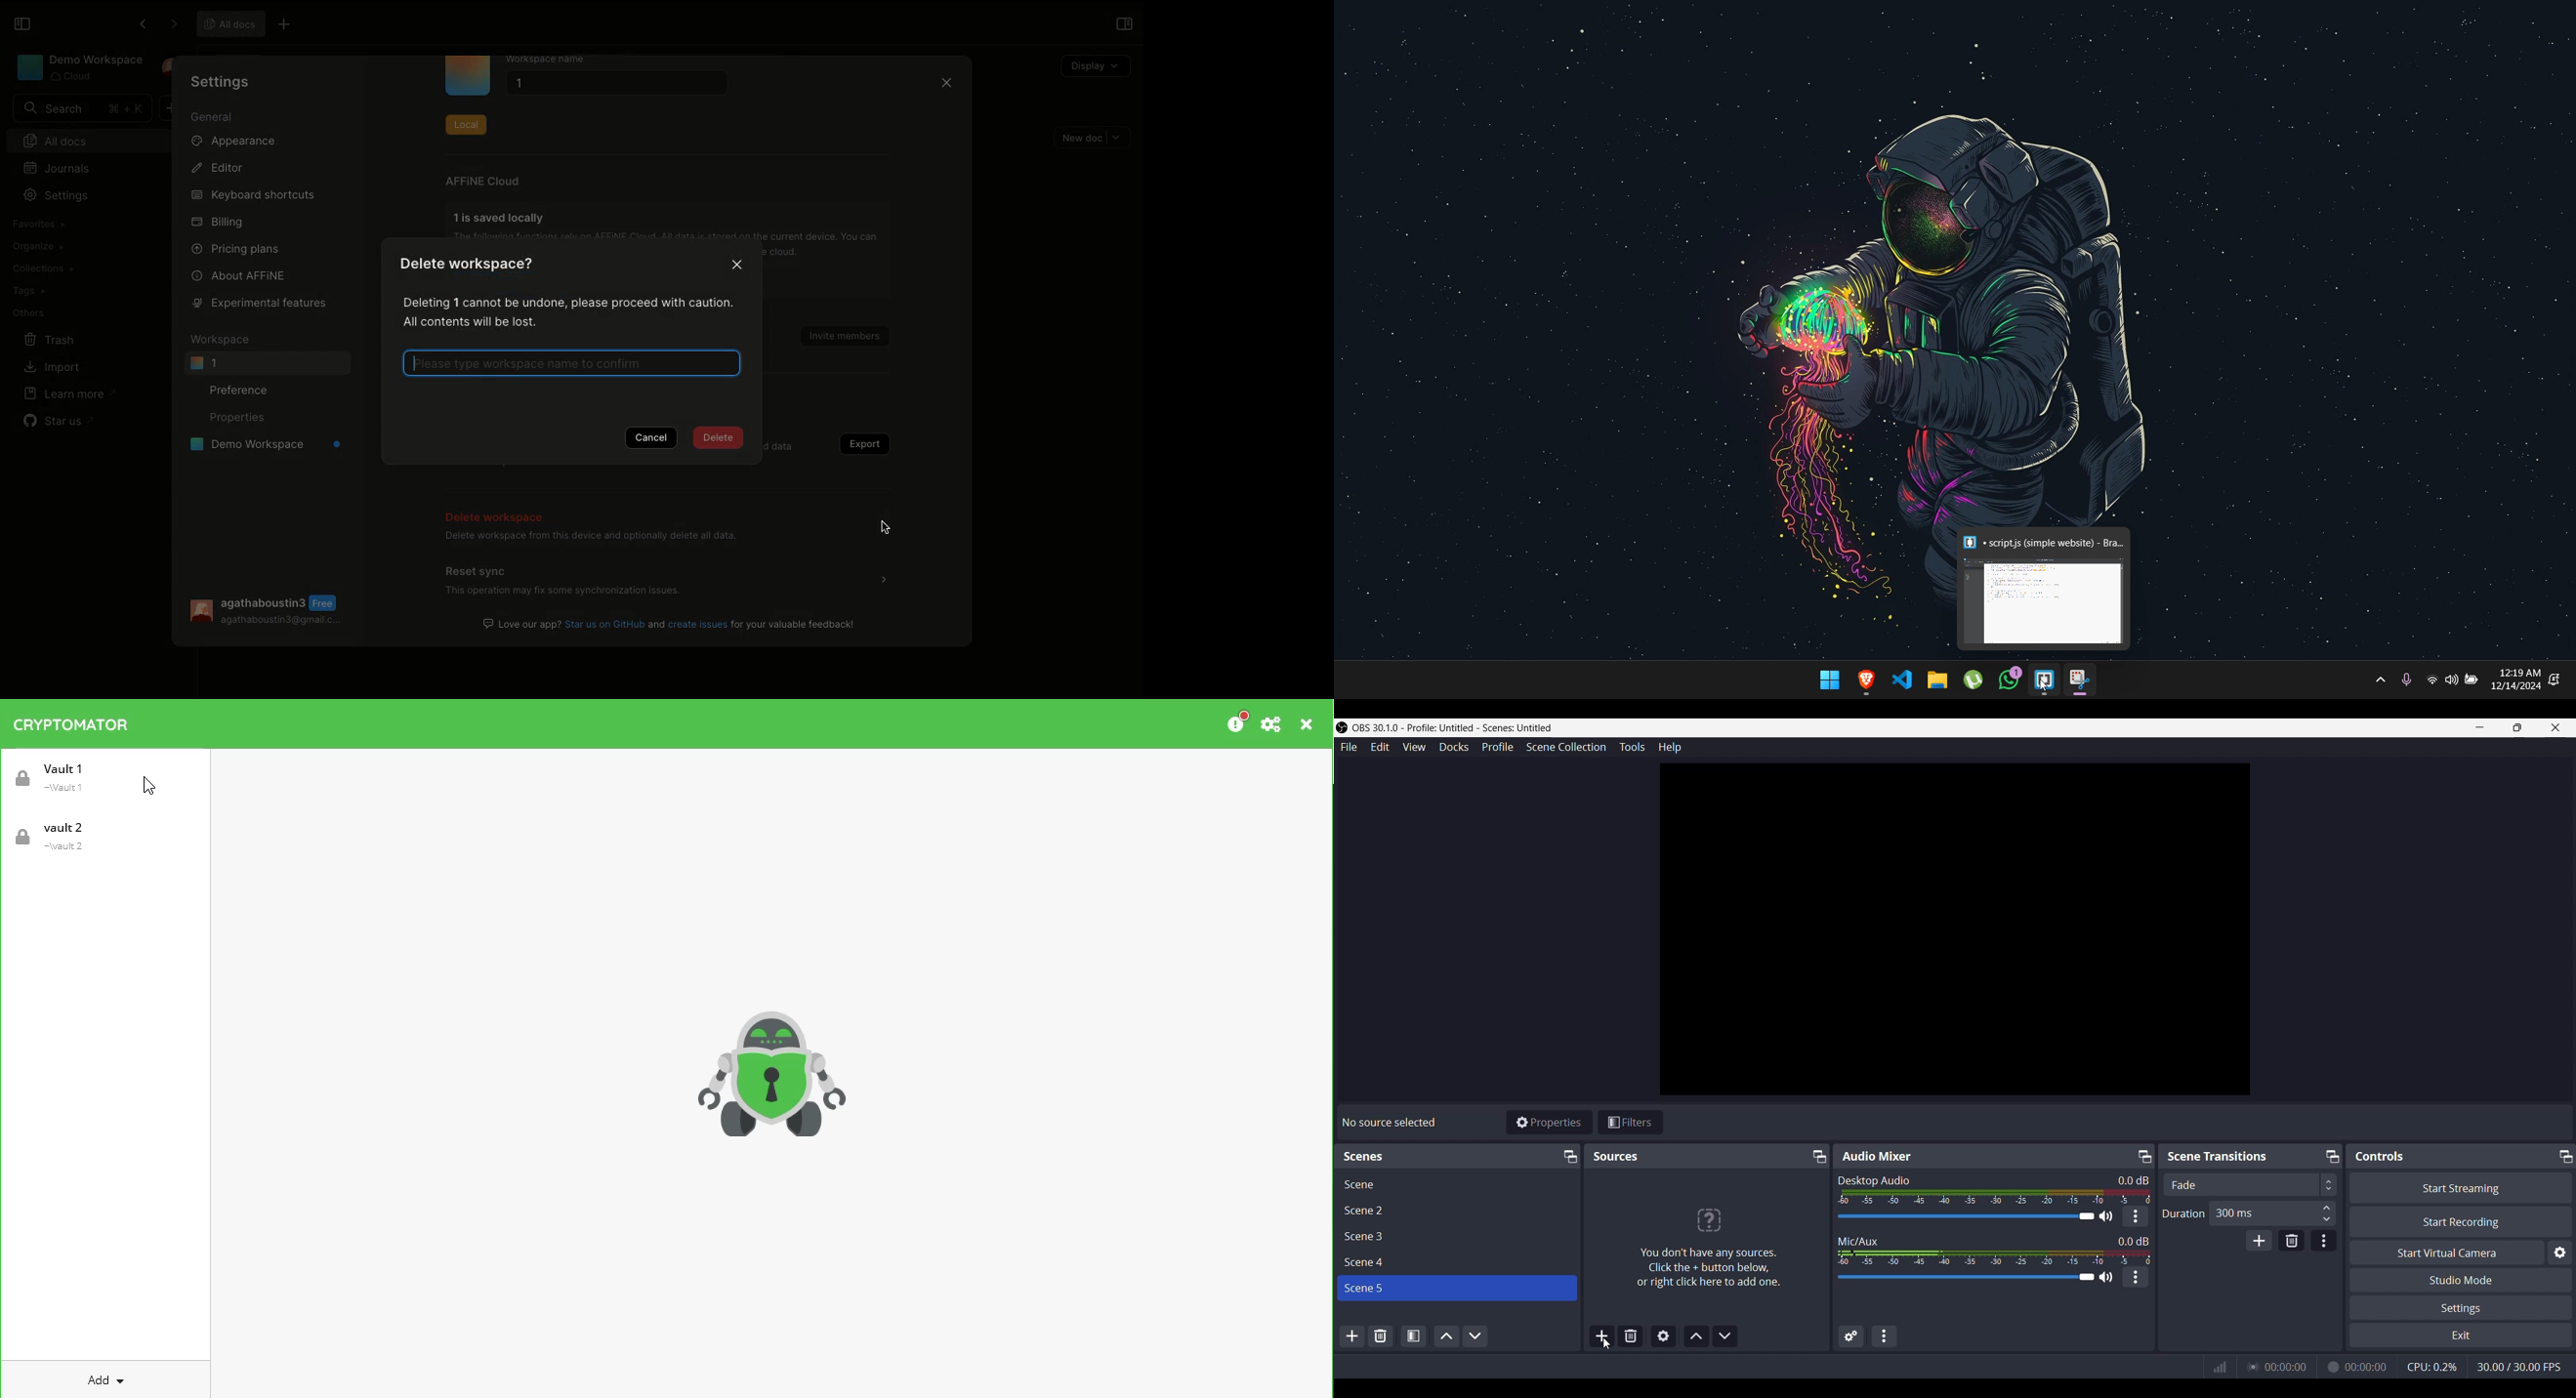 This screenshot has height=1400, width=2576. What do you see at coordinates (2045, 680) in the screenshot?
I see `Brackets` at bounding box center [2045, 680].